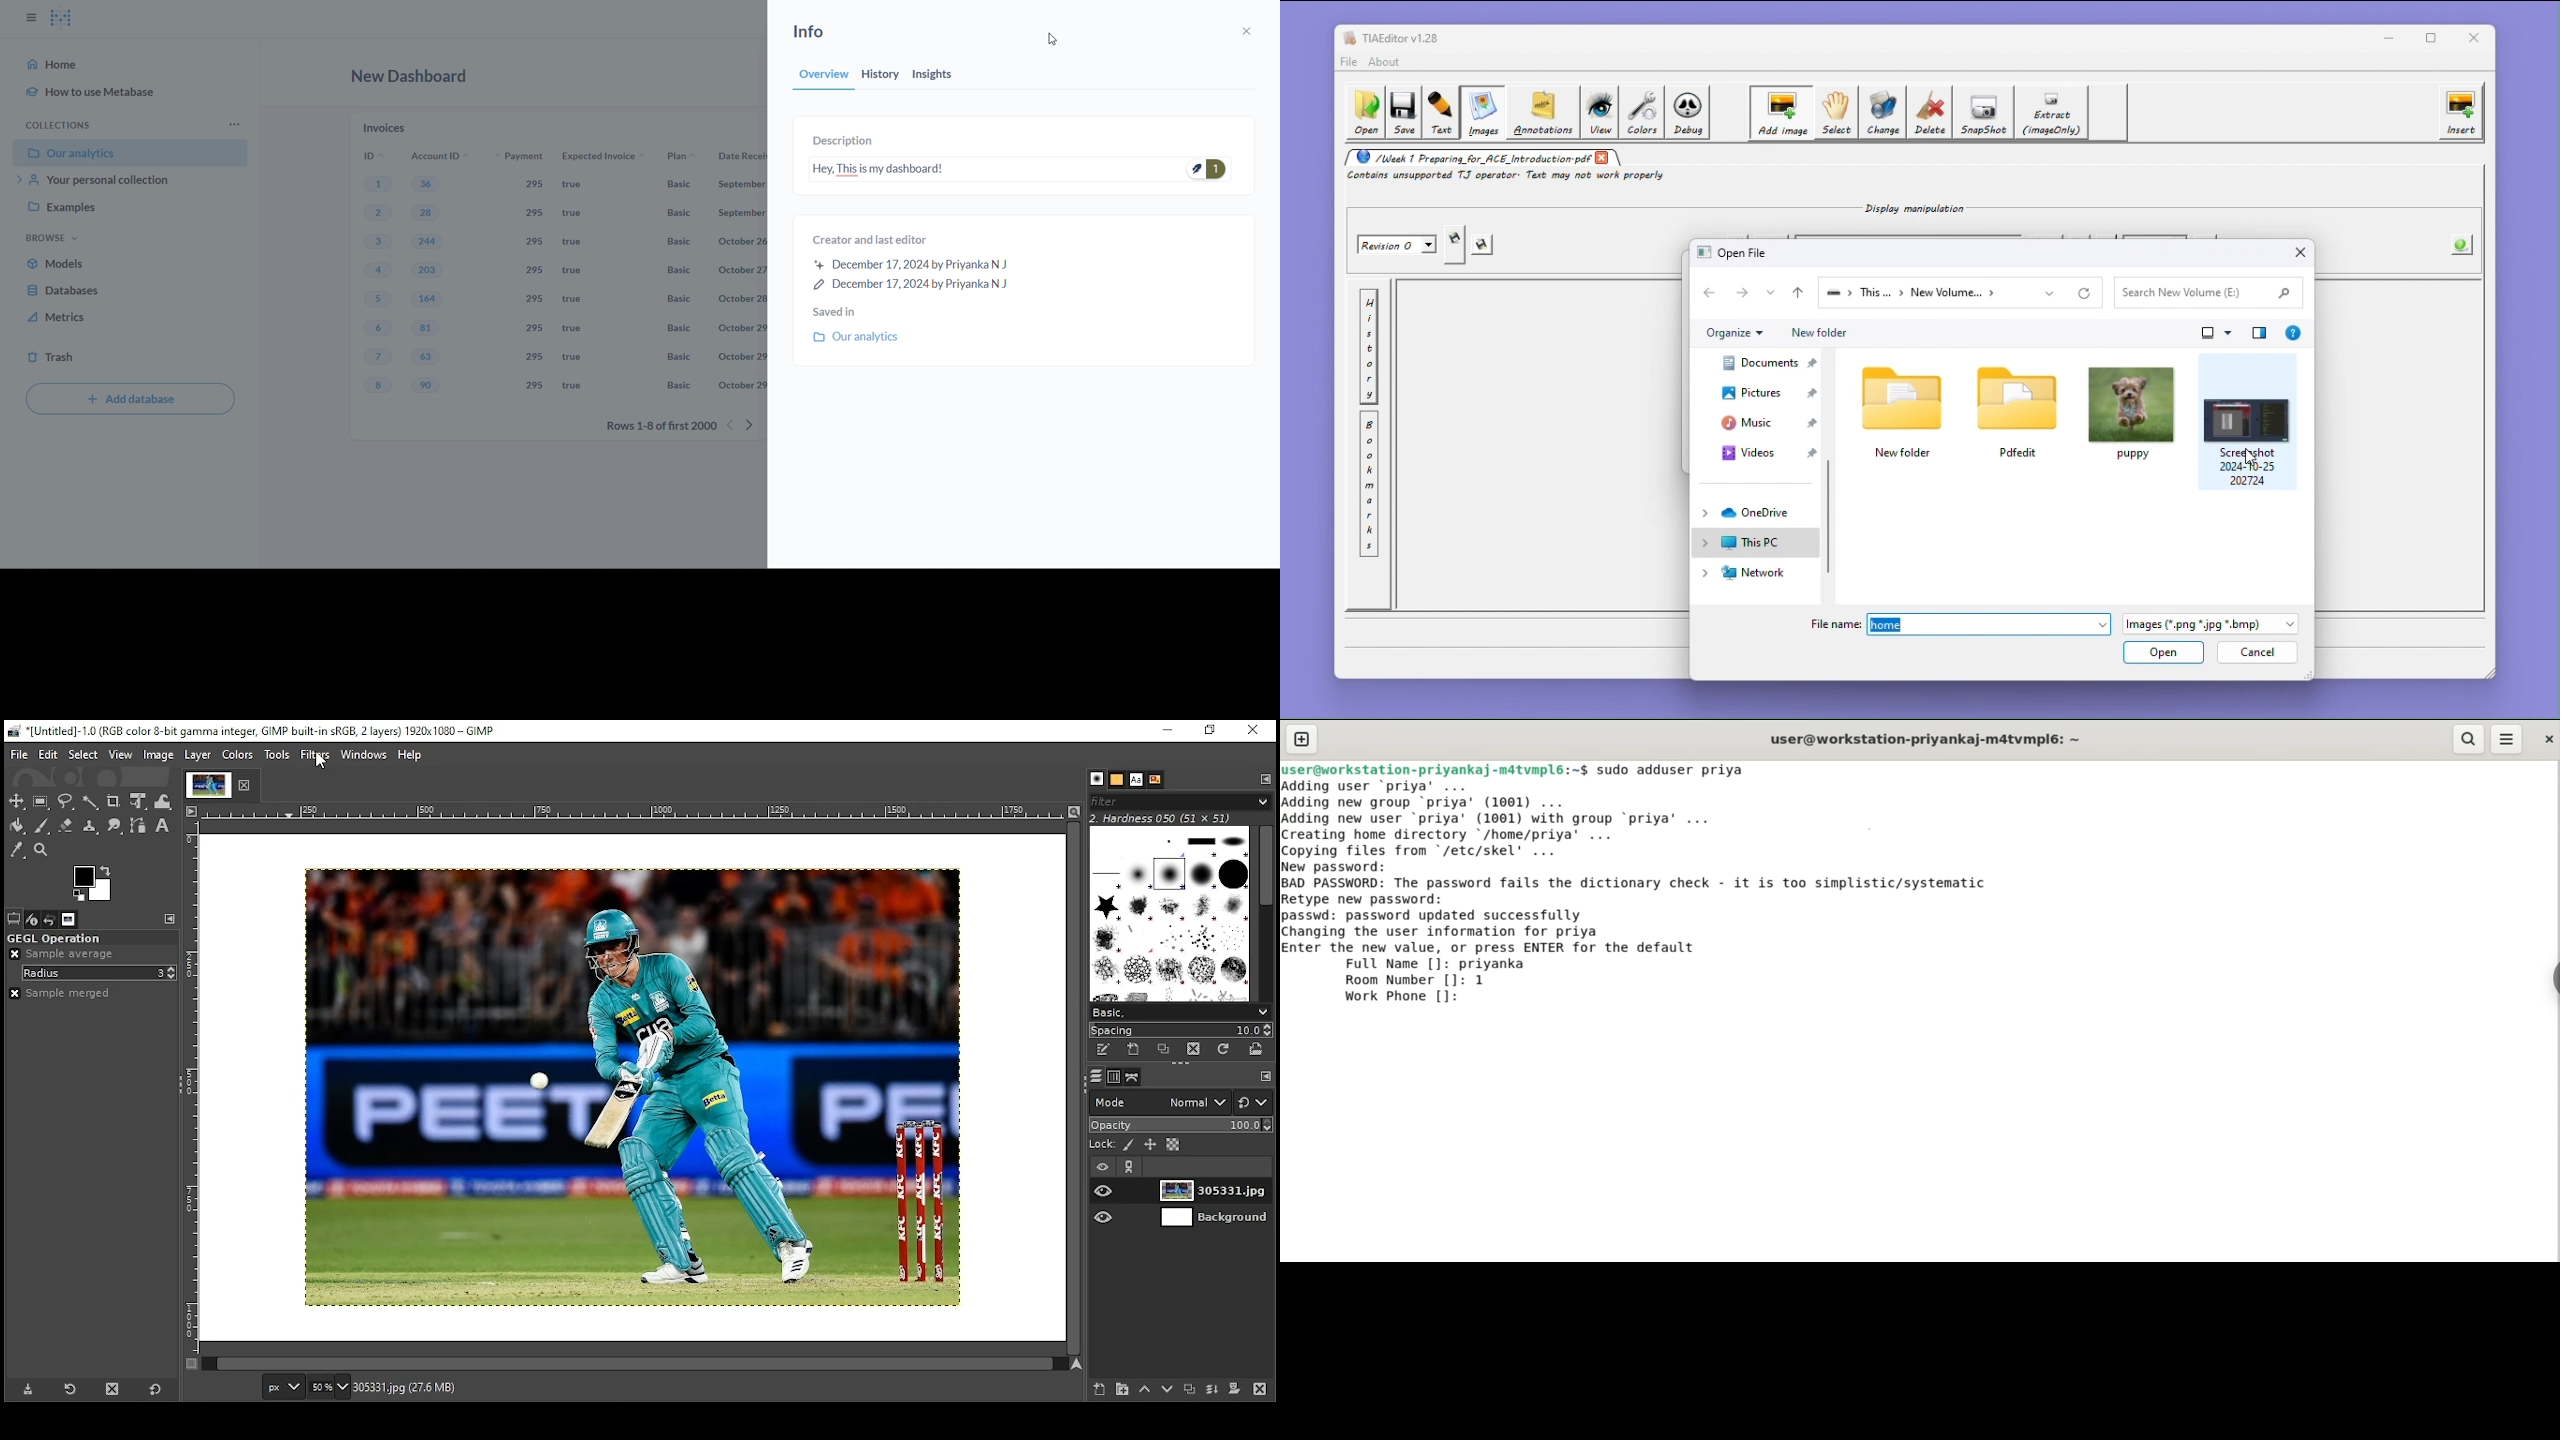 The height and width of the screenshot is (1456, 2576). What do you see at coordinates (1175, 818) in the screenshot?
I see `hardness 050` at bounding box center [1175, 818].